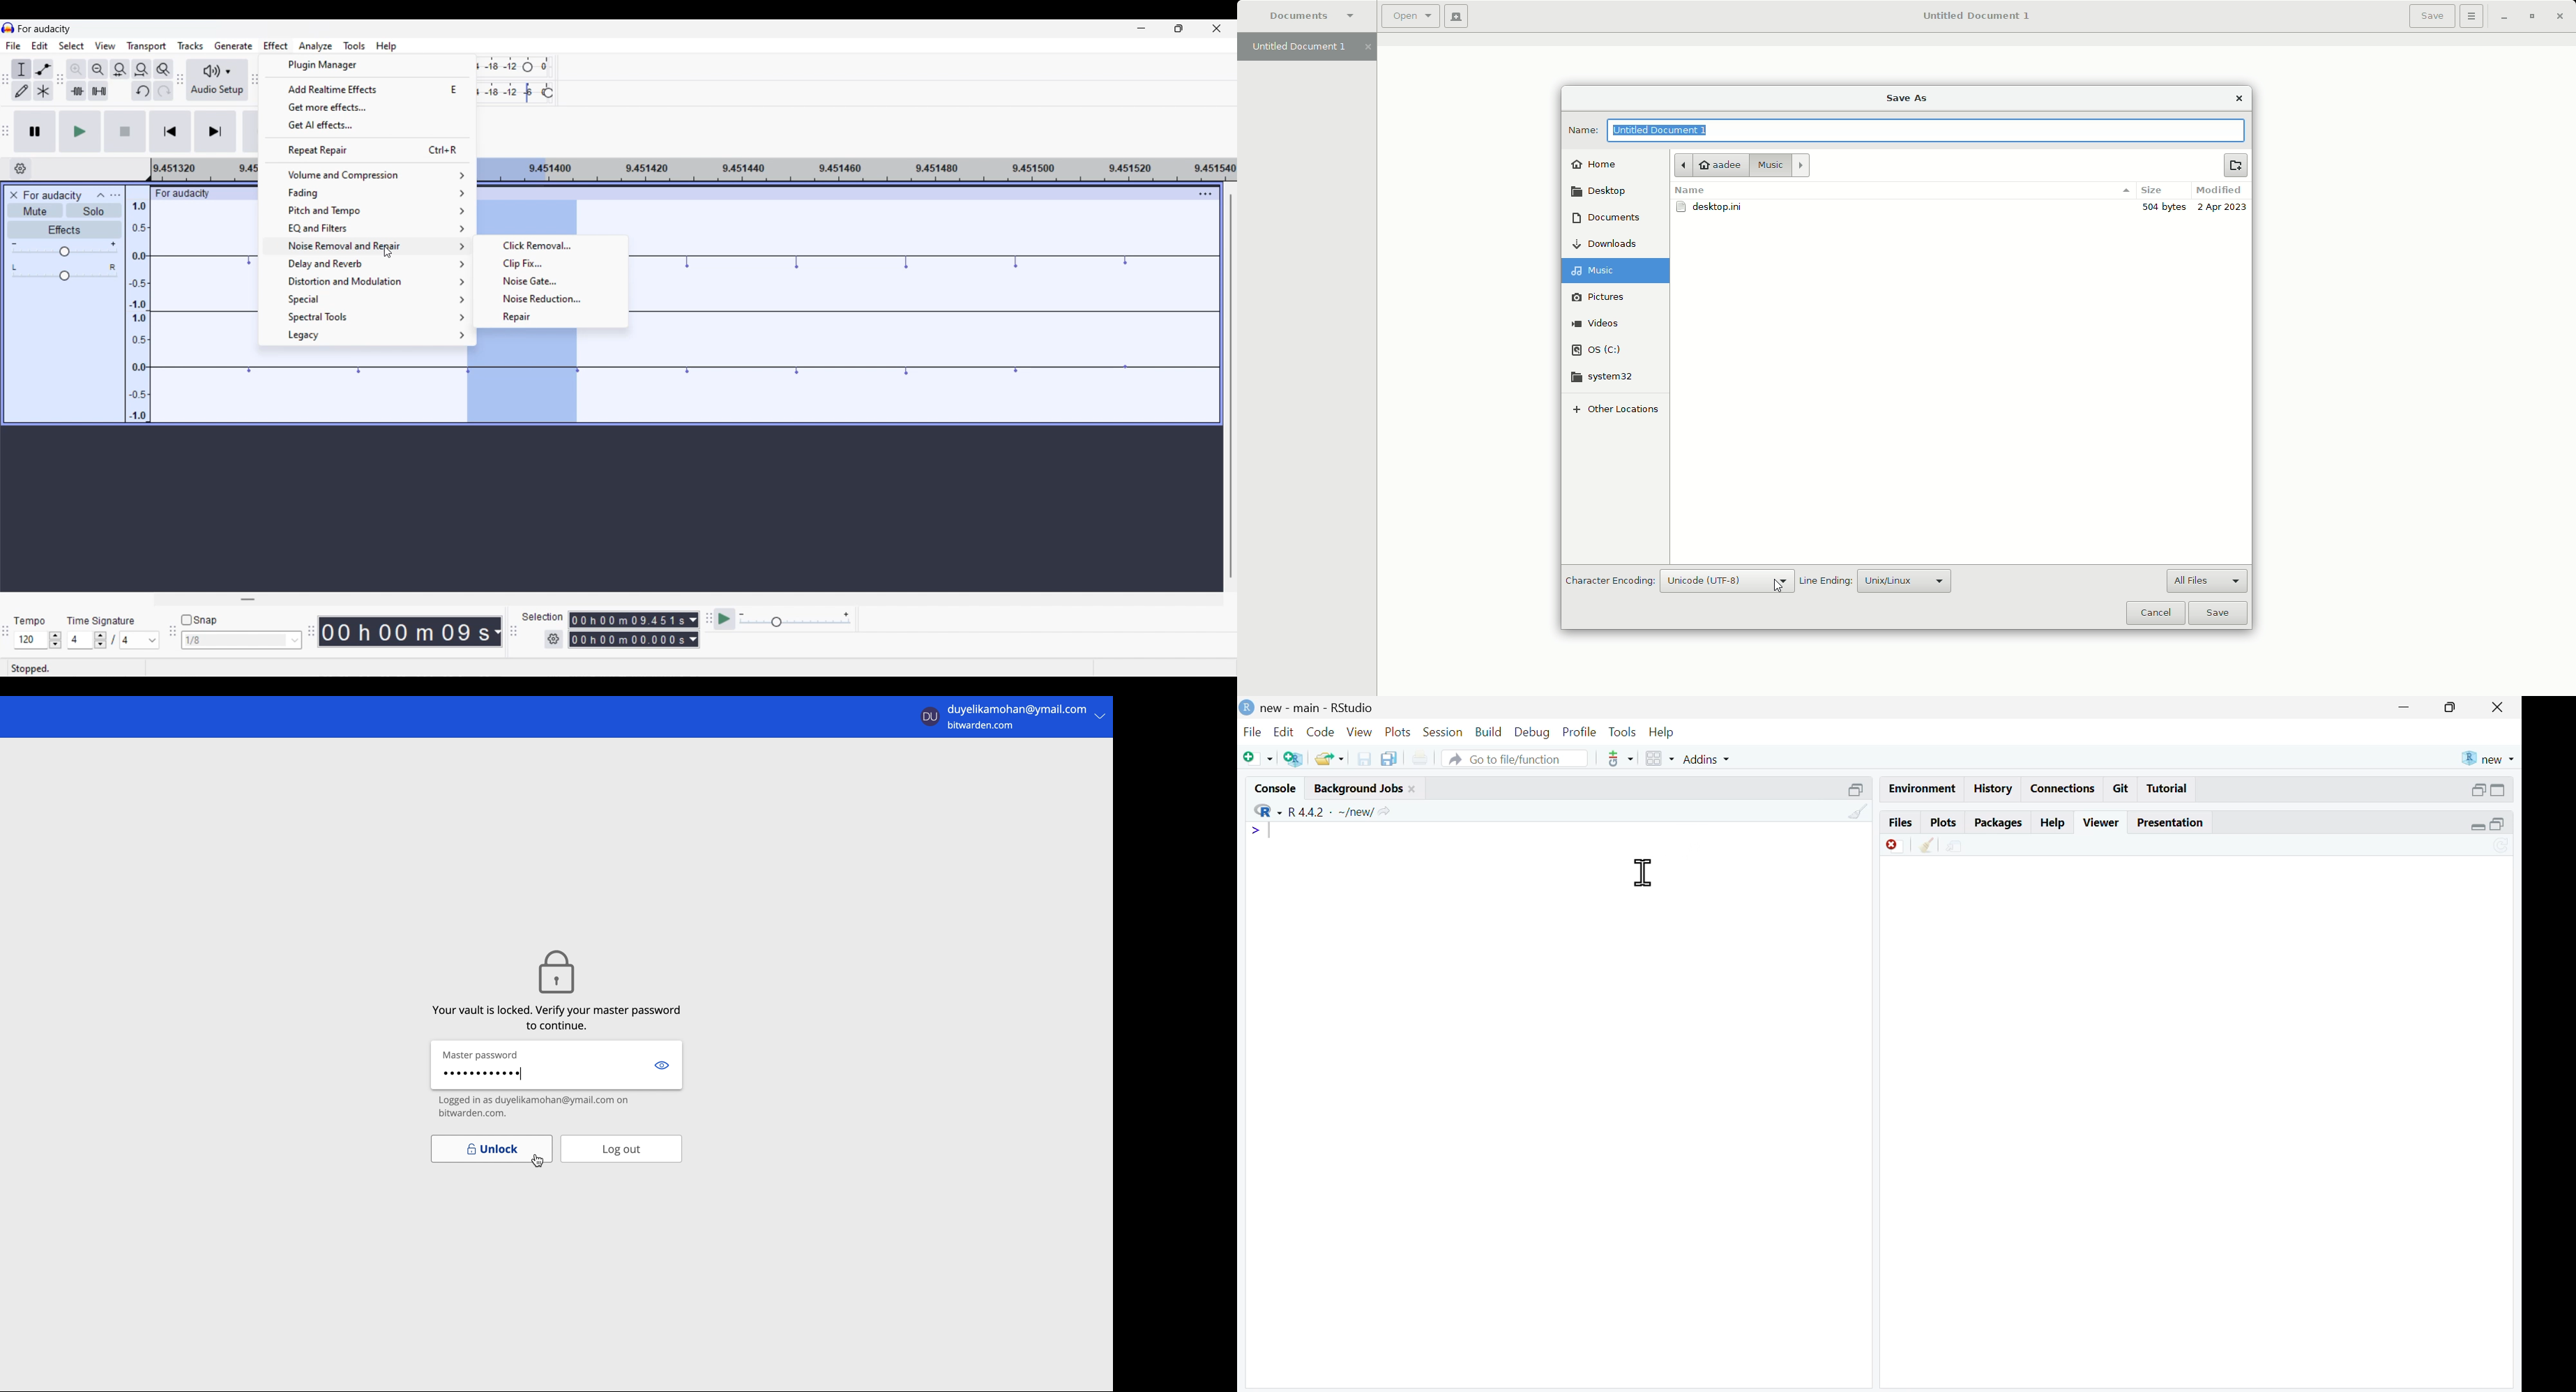 This screenshot has width=2576, height=1400. I want to click on Timeline options, so click(21, 169).